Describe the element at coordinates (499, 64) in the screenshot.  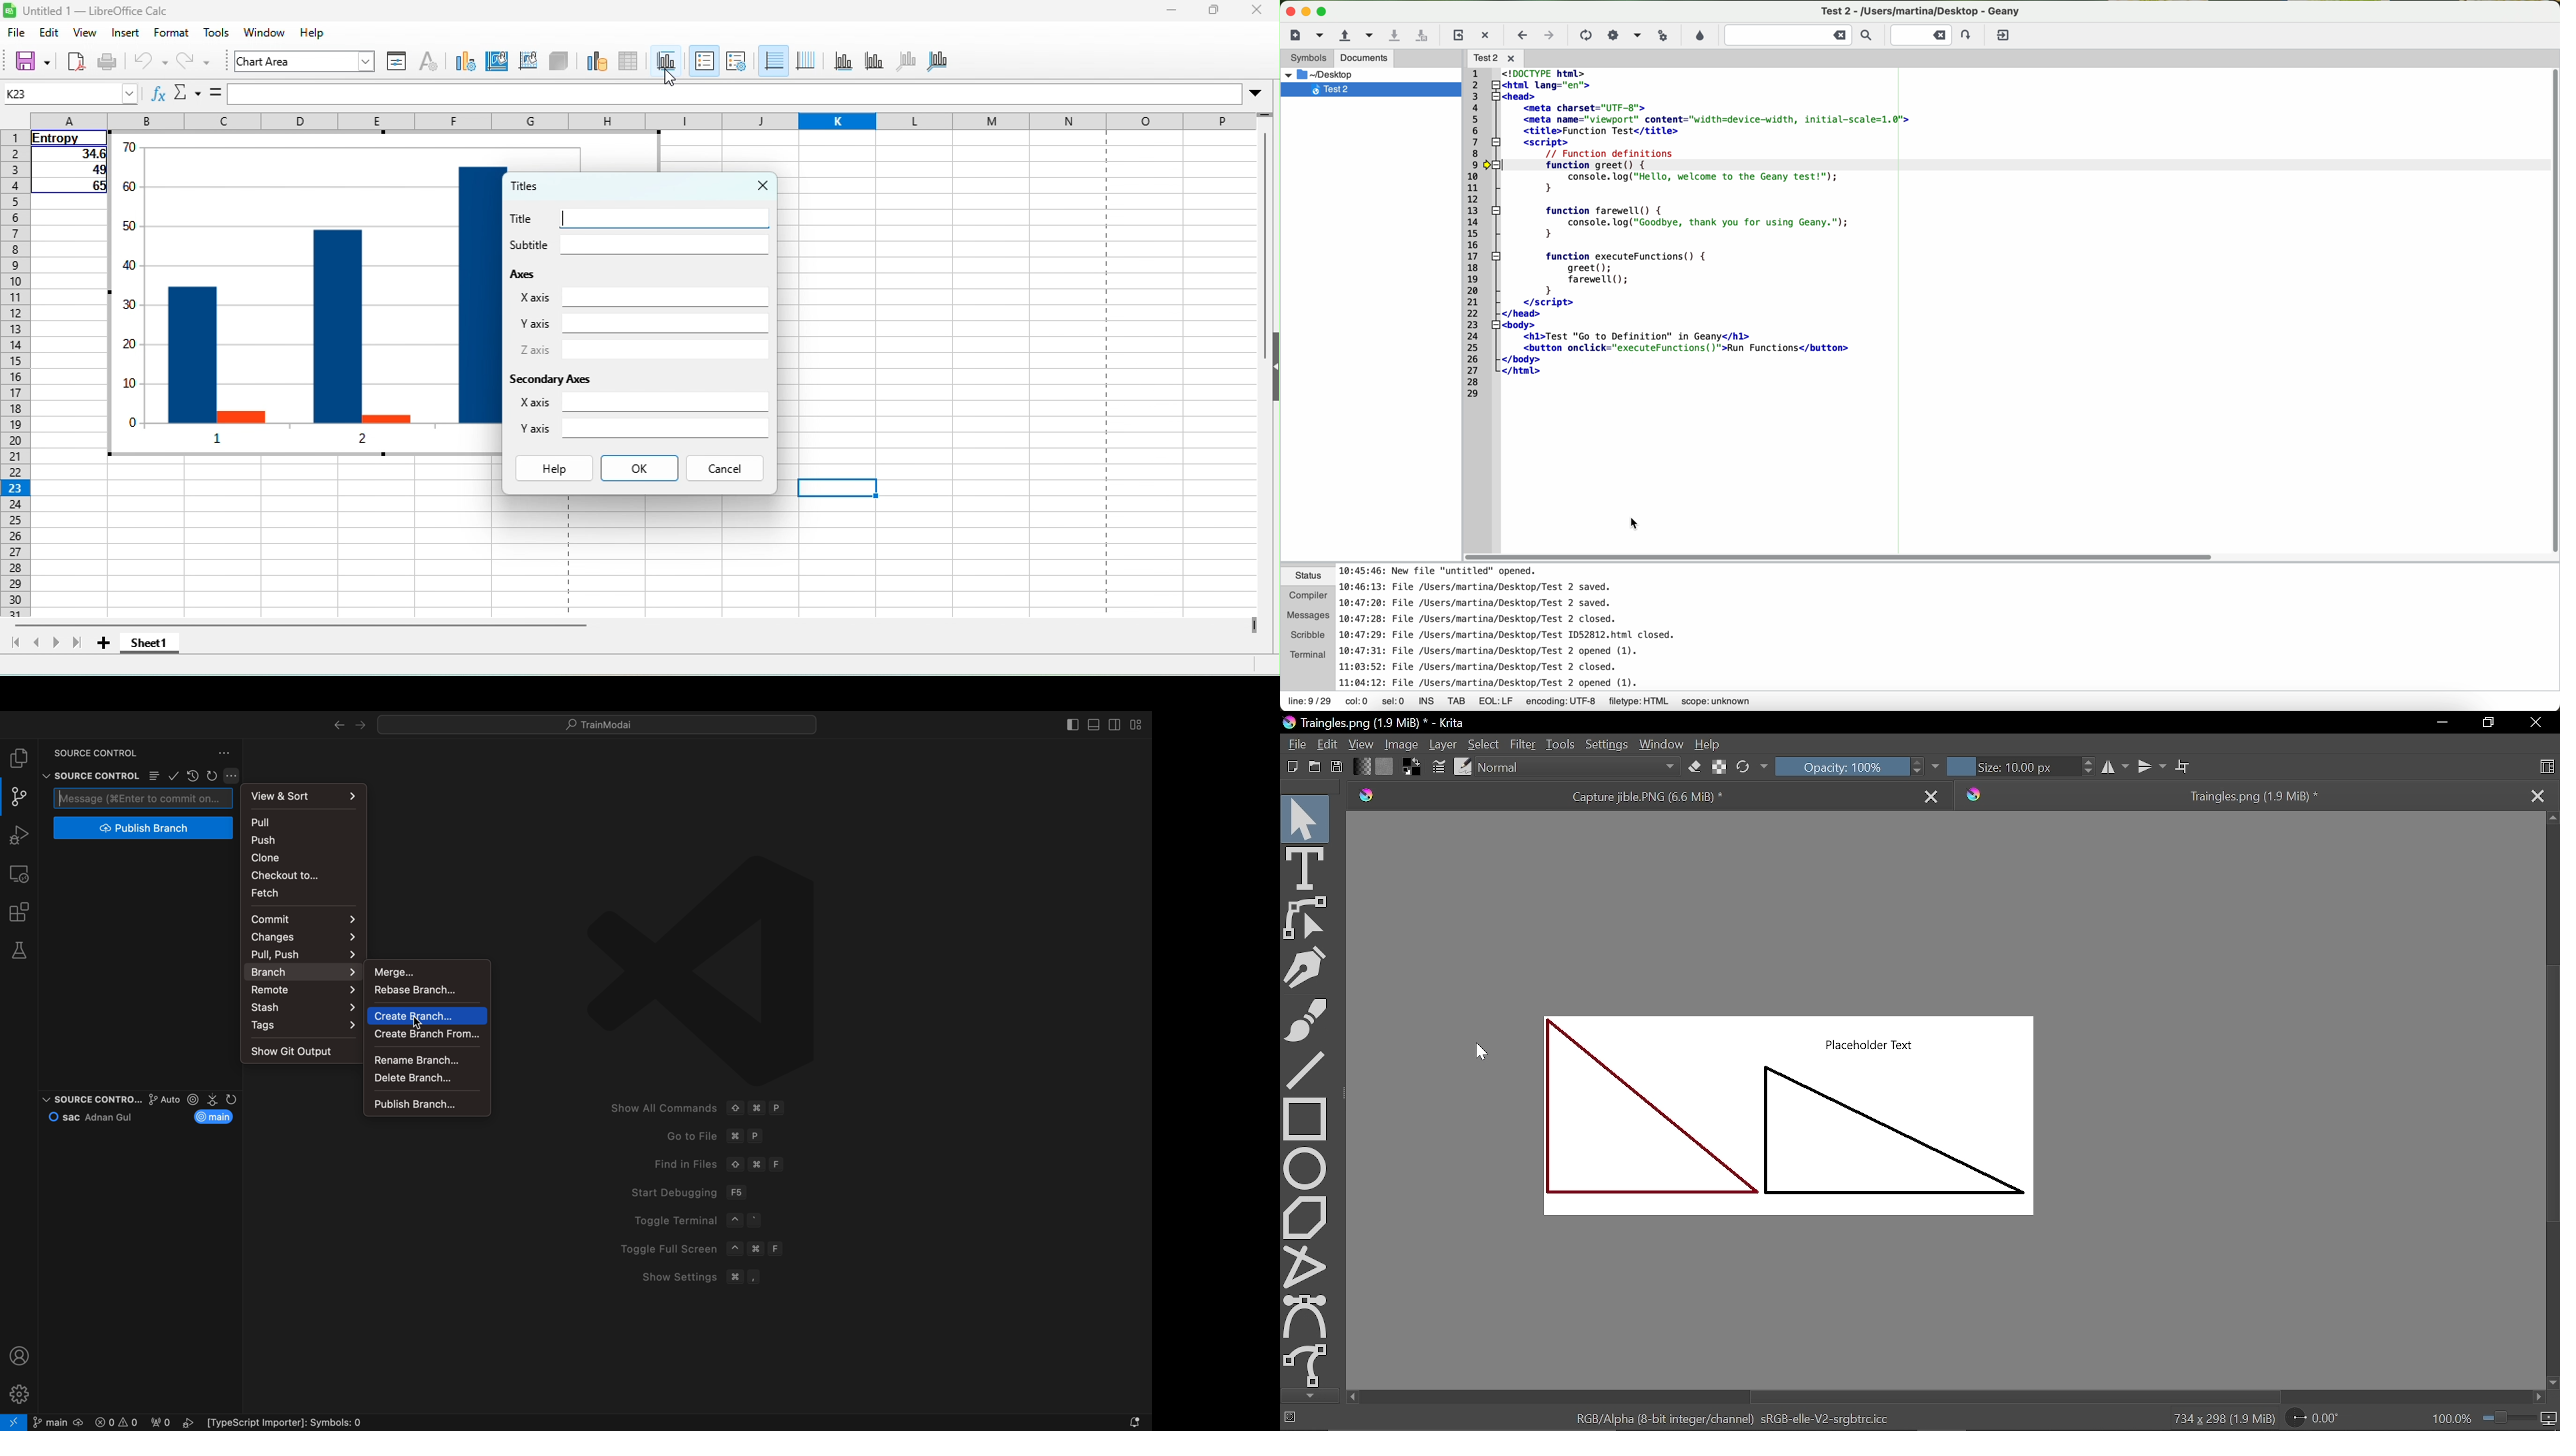
I see `chart area` at that location.